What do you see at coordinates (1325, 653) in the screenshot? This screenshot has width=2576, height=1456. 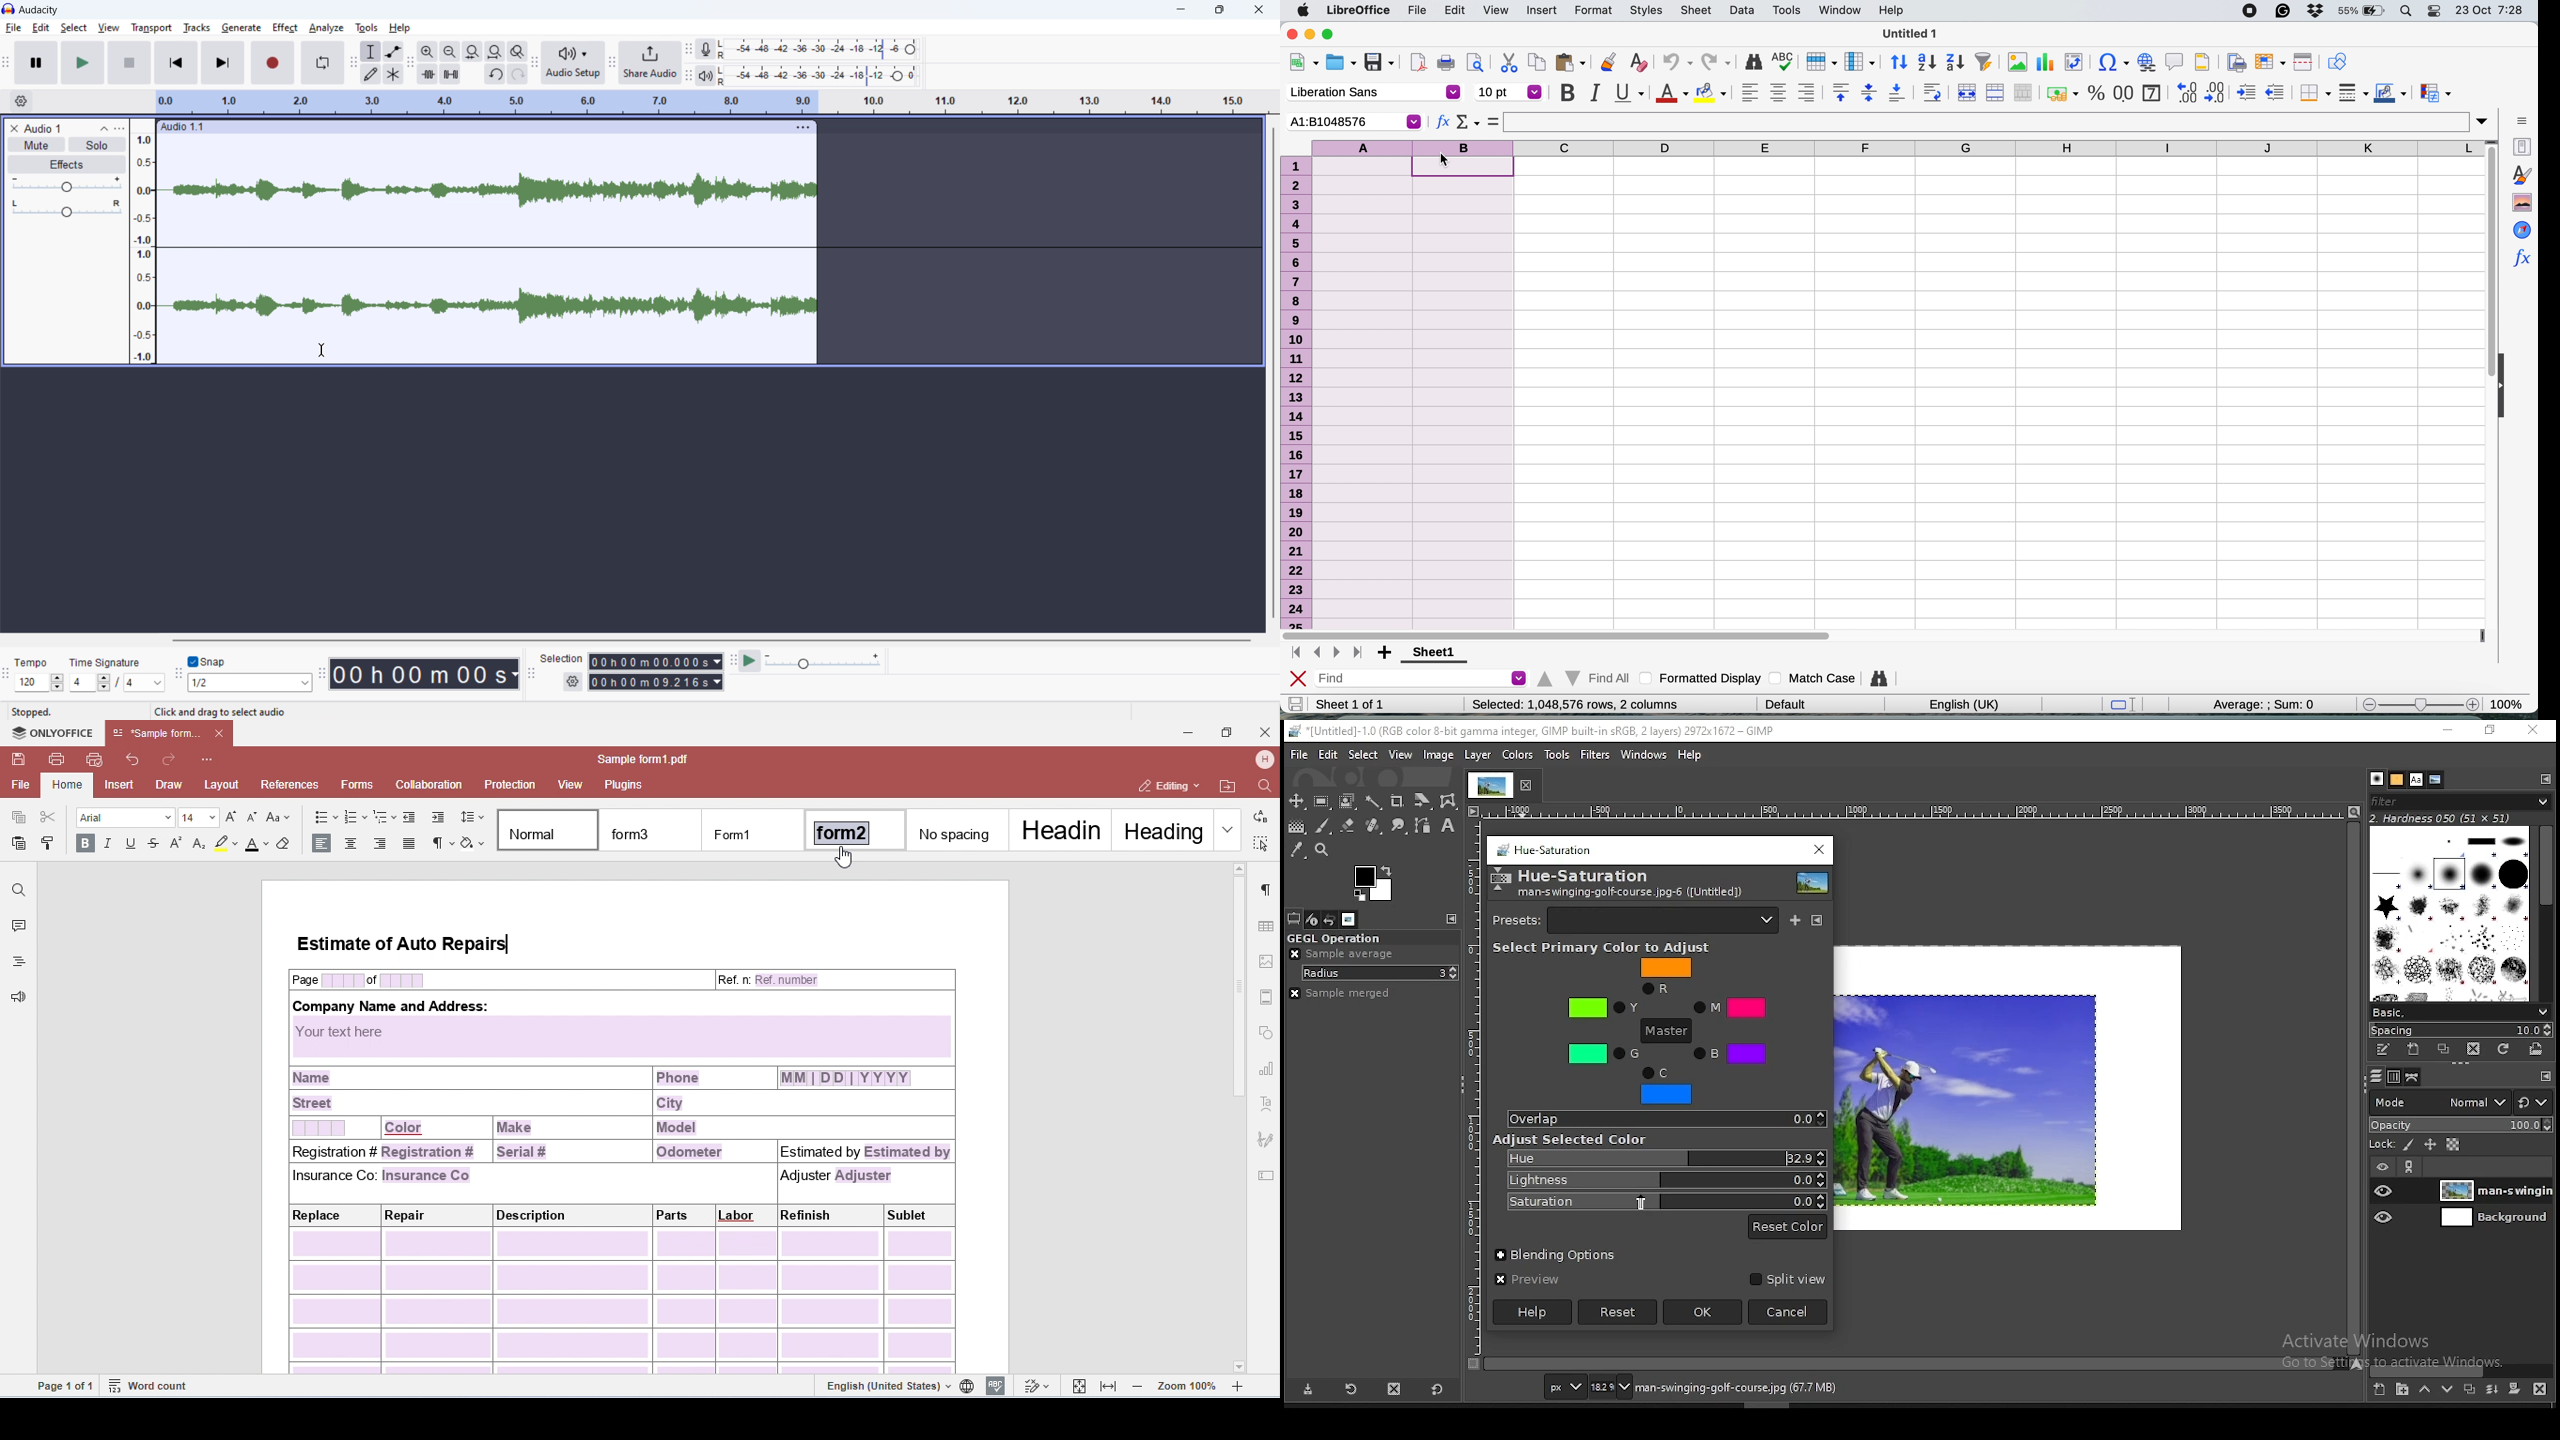 I see `switch between sheets` at bounding box center [1325, 653].